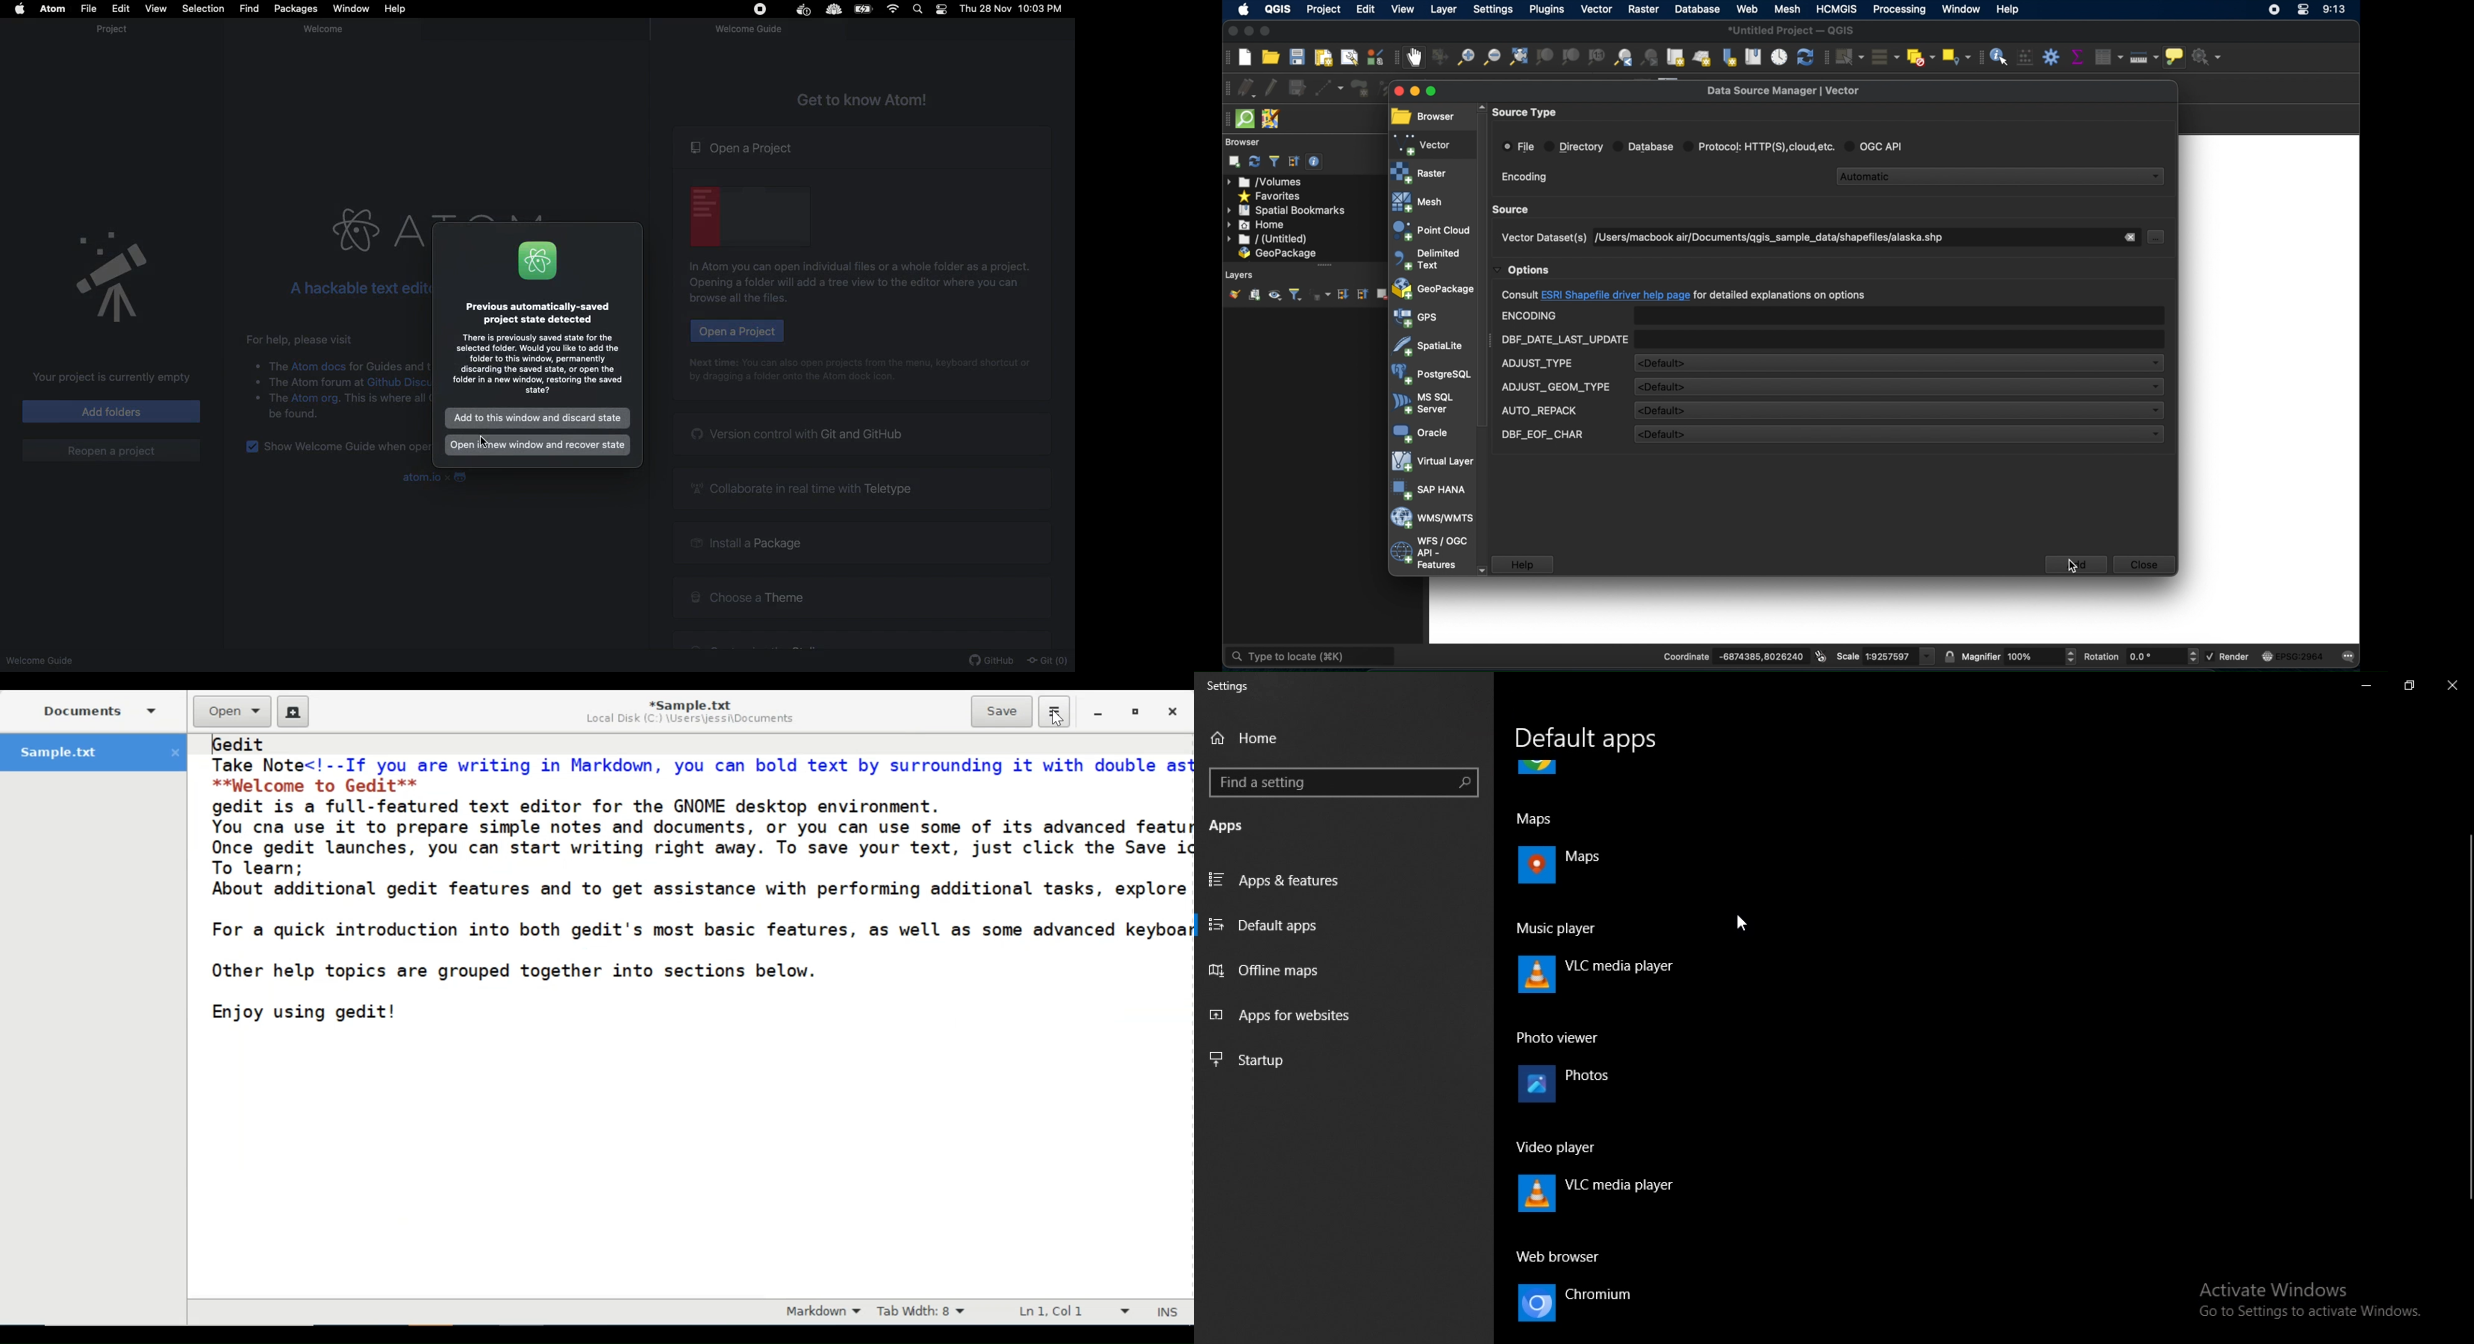 This screenshot has width=2492, height=1344. What do you see at coordinates (1572, 57) in the screenshot?
I see `zoom to layer` at bounding box center [1572, 57].